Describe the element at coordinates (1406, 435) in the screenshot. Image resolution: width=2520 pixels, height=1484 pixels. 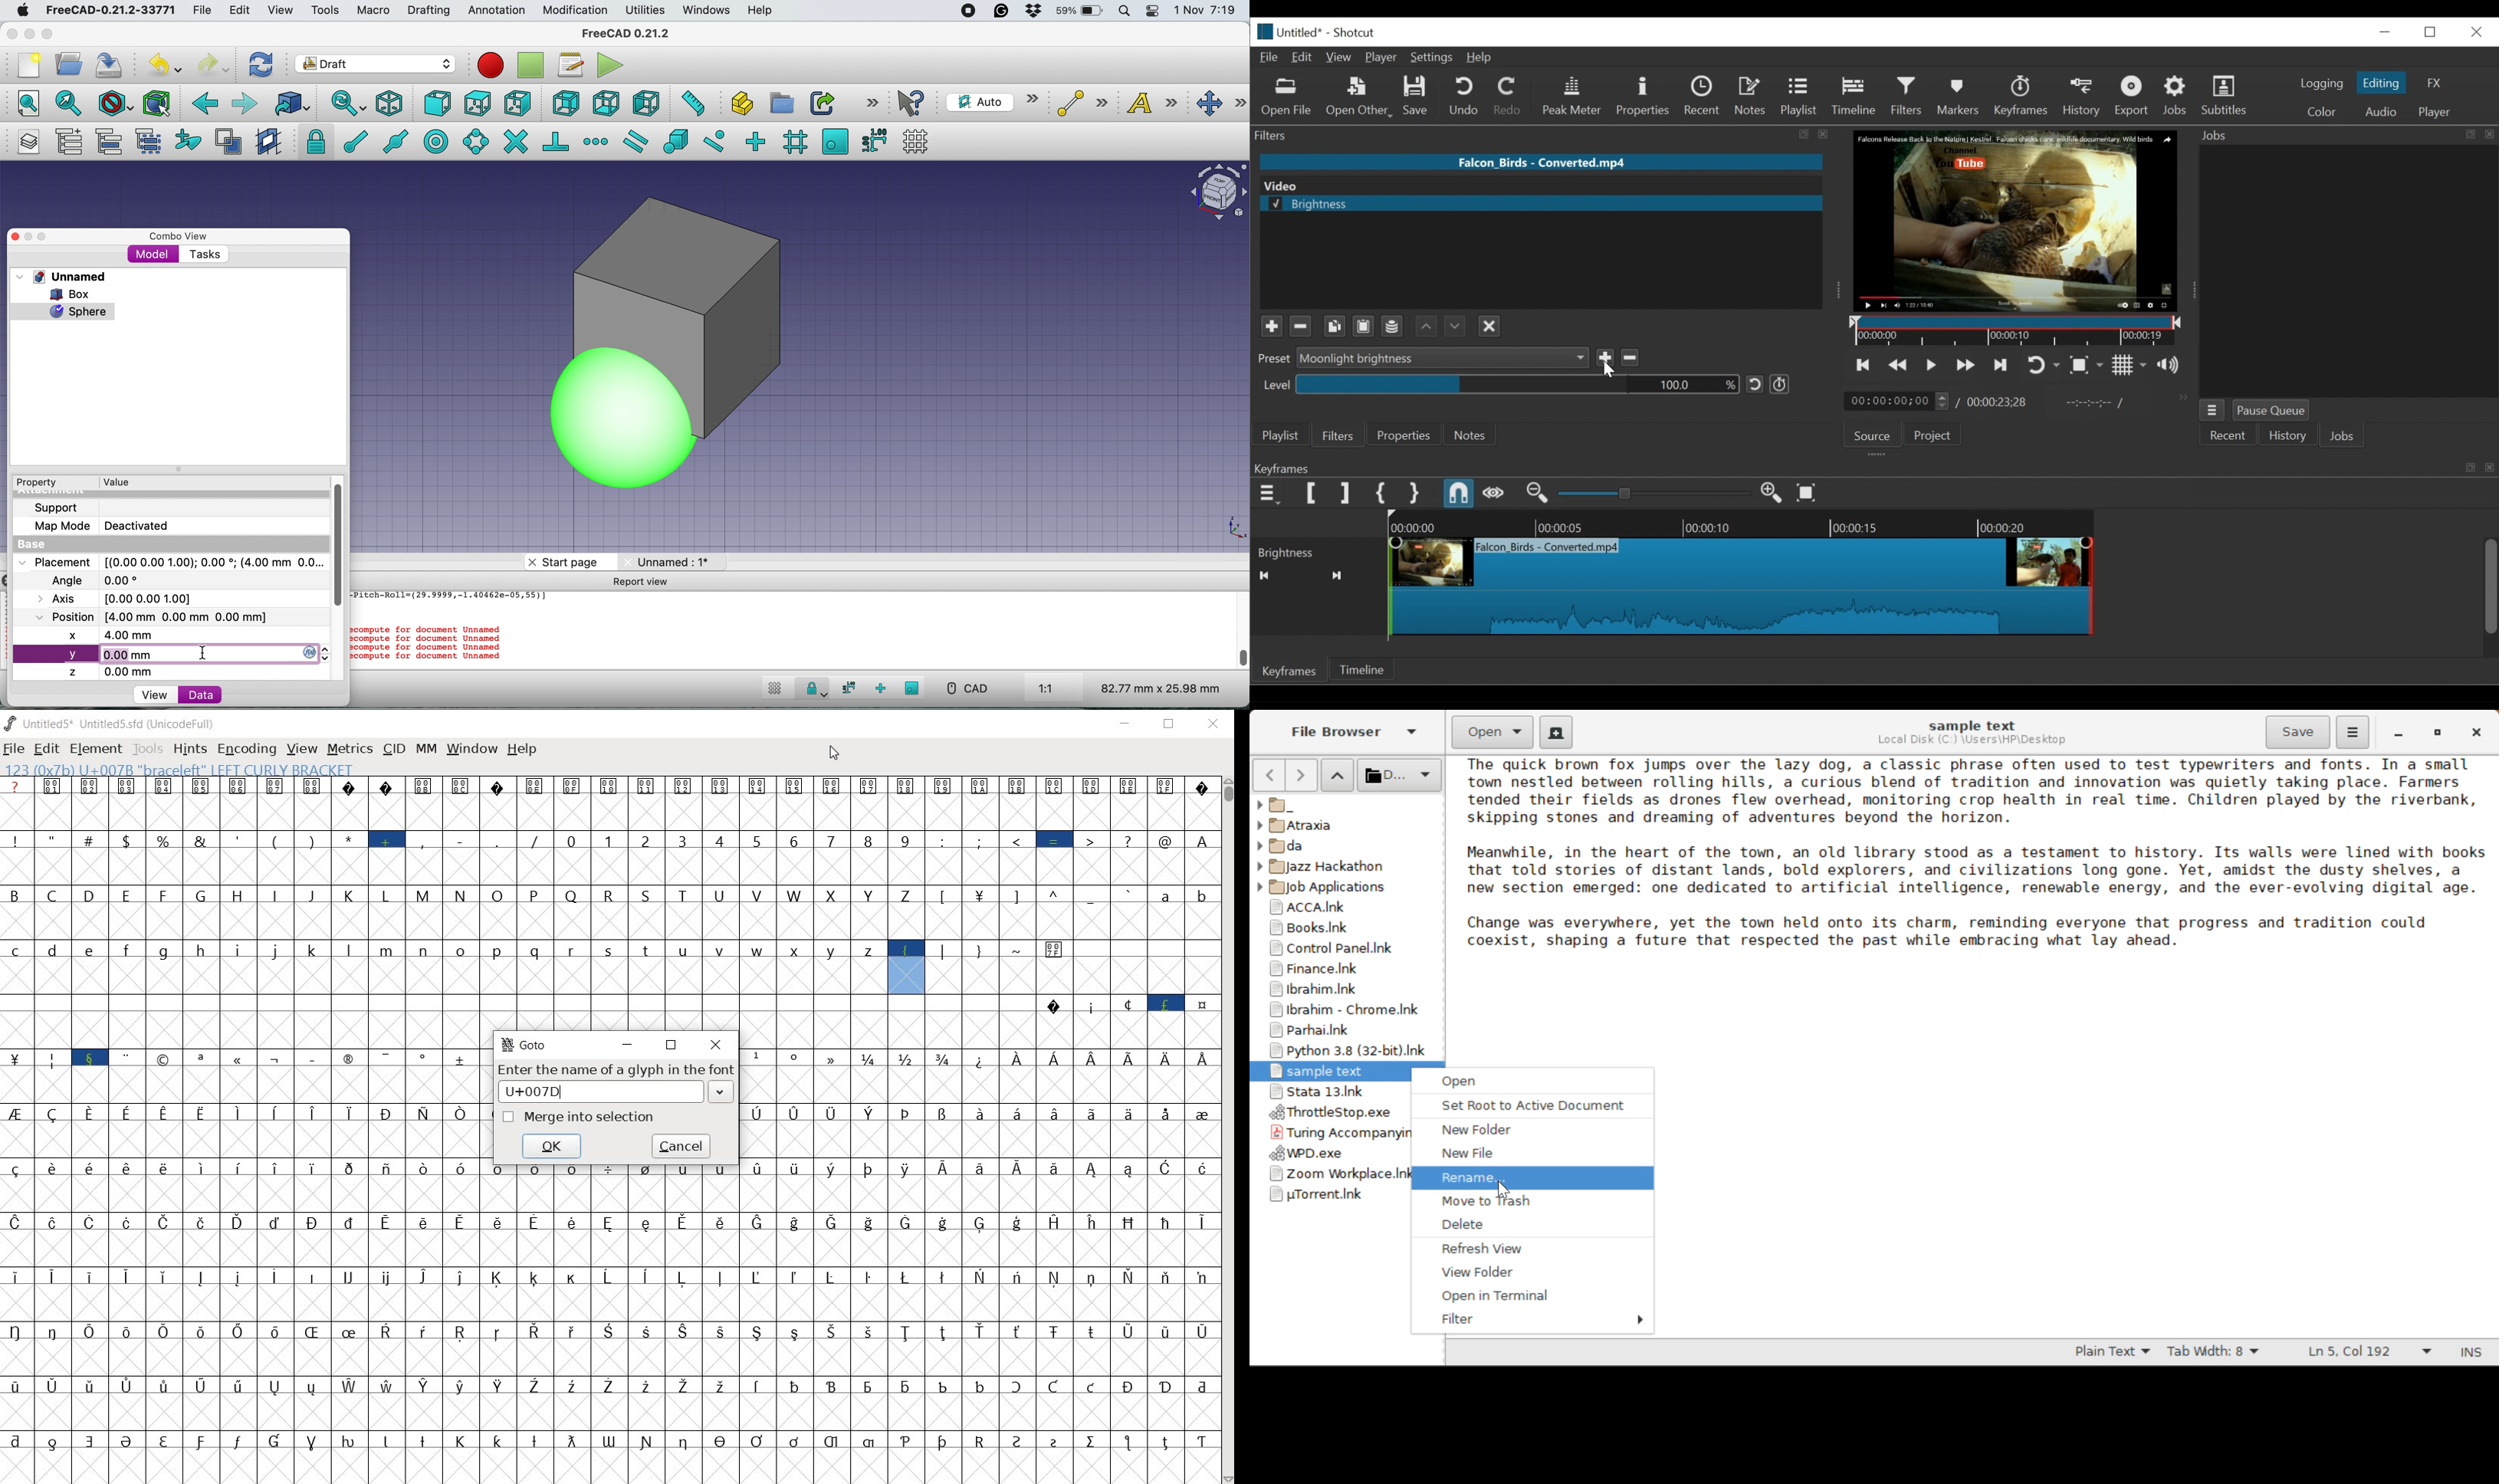
I see `Properties` at that location.